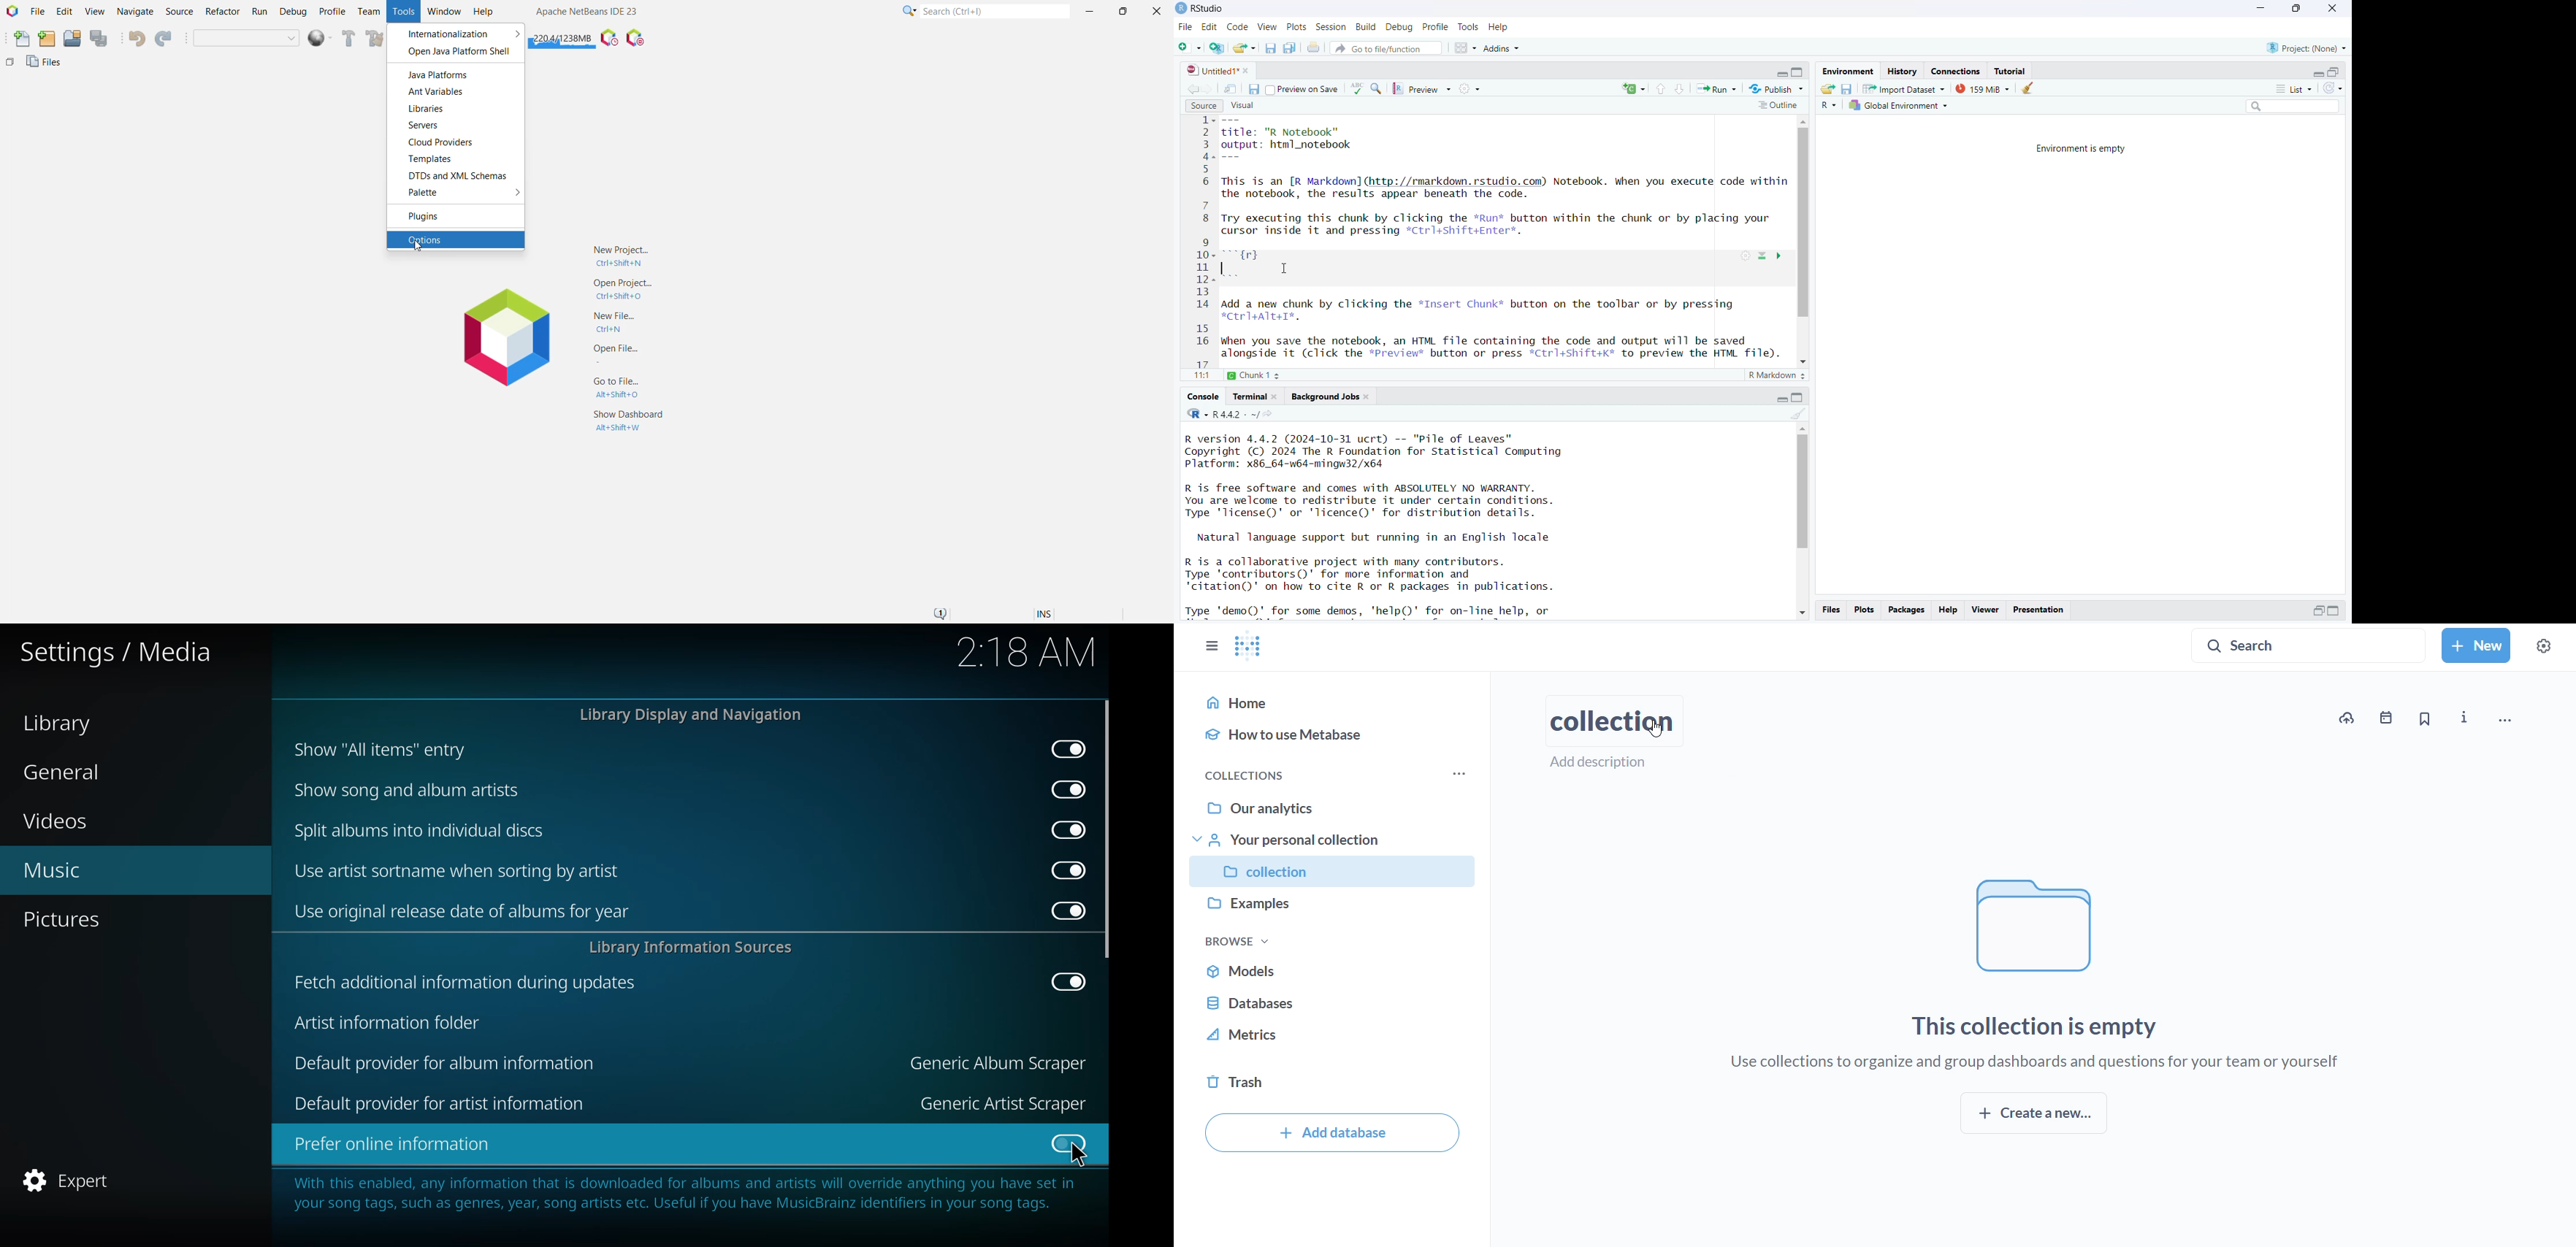 The height and width of the screenshot is (1260, 2576). What do you see at coordinates (1904, 88) in the screenshot?
I see `Import dataset` at bounding box center [1904, 88].